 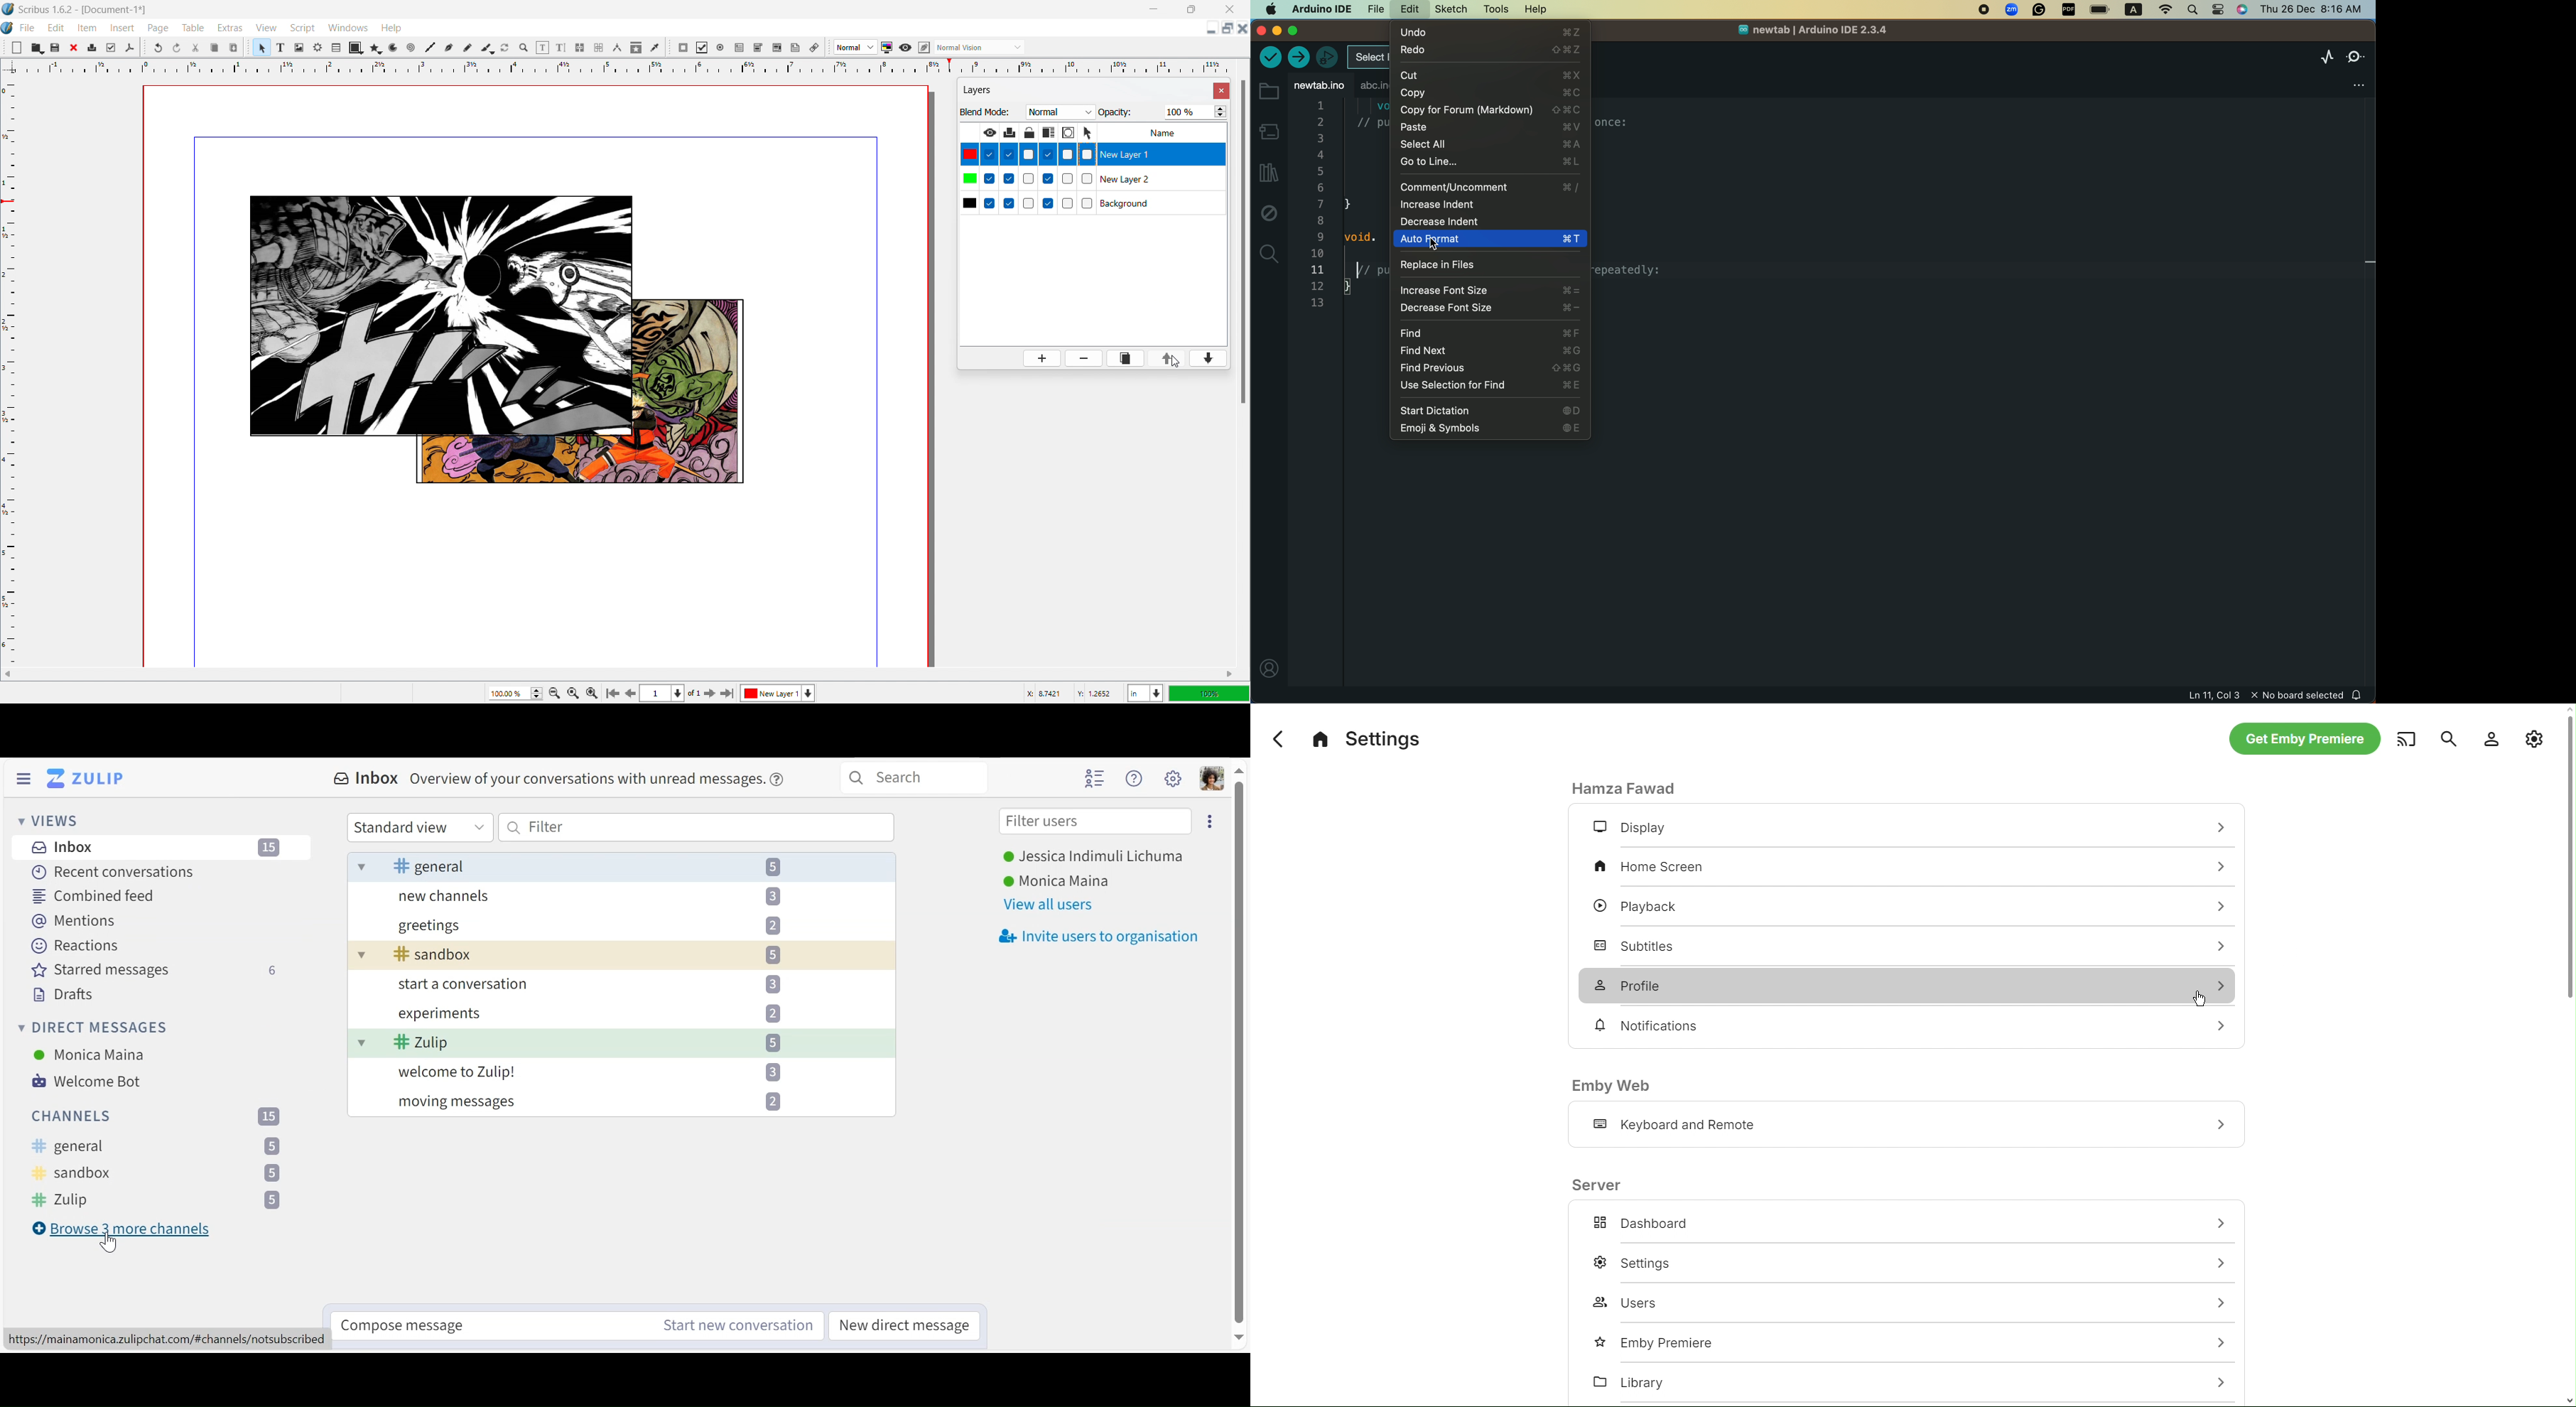 What do you see at coordinates (623, 1071) in the screenshot?
I see `inbox unread messages` at bounding box center [623, 1071].